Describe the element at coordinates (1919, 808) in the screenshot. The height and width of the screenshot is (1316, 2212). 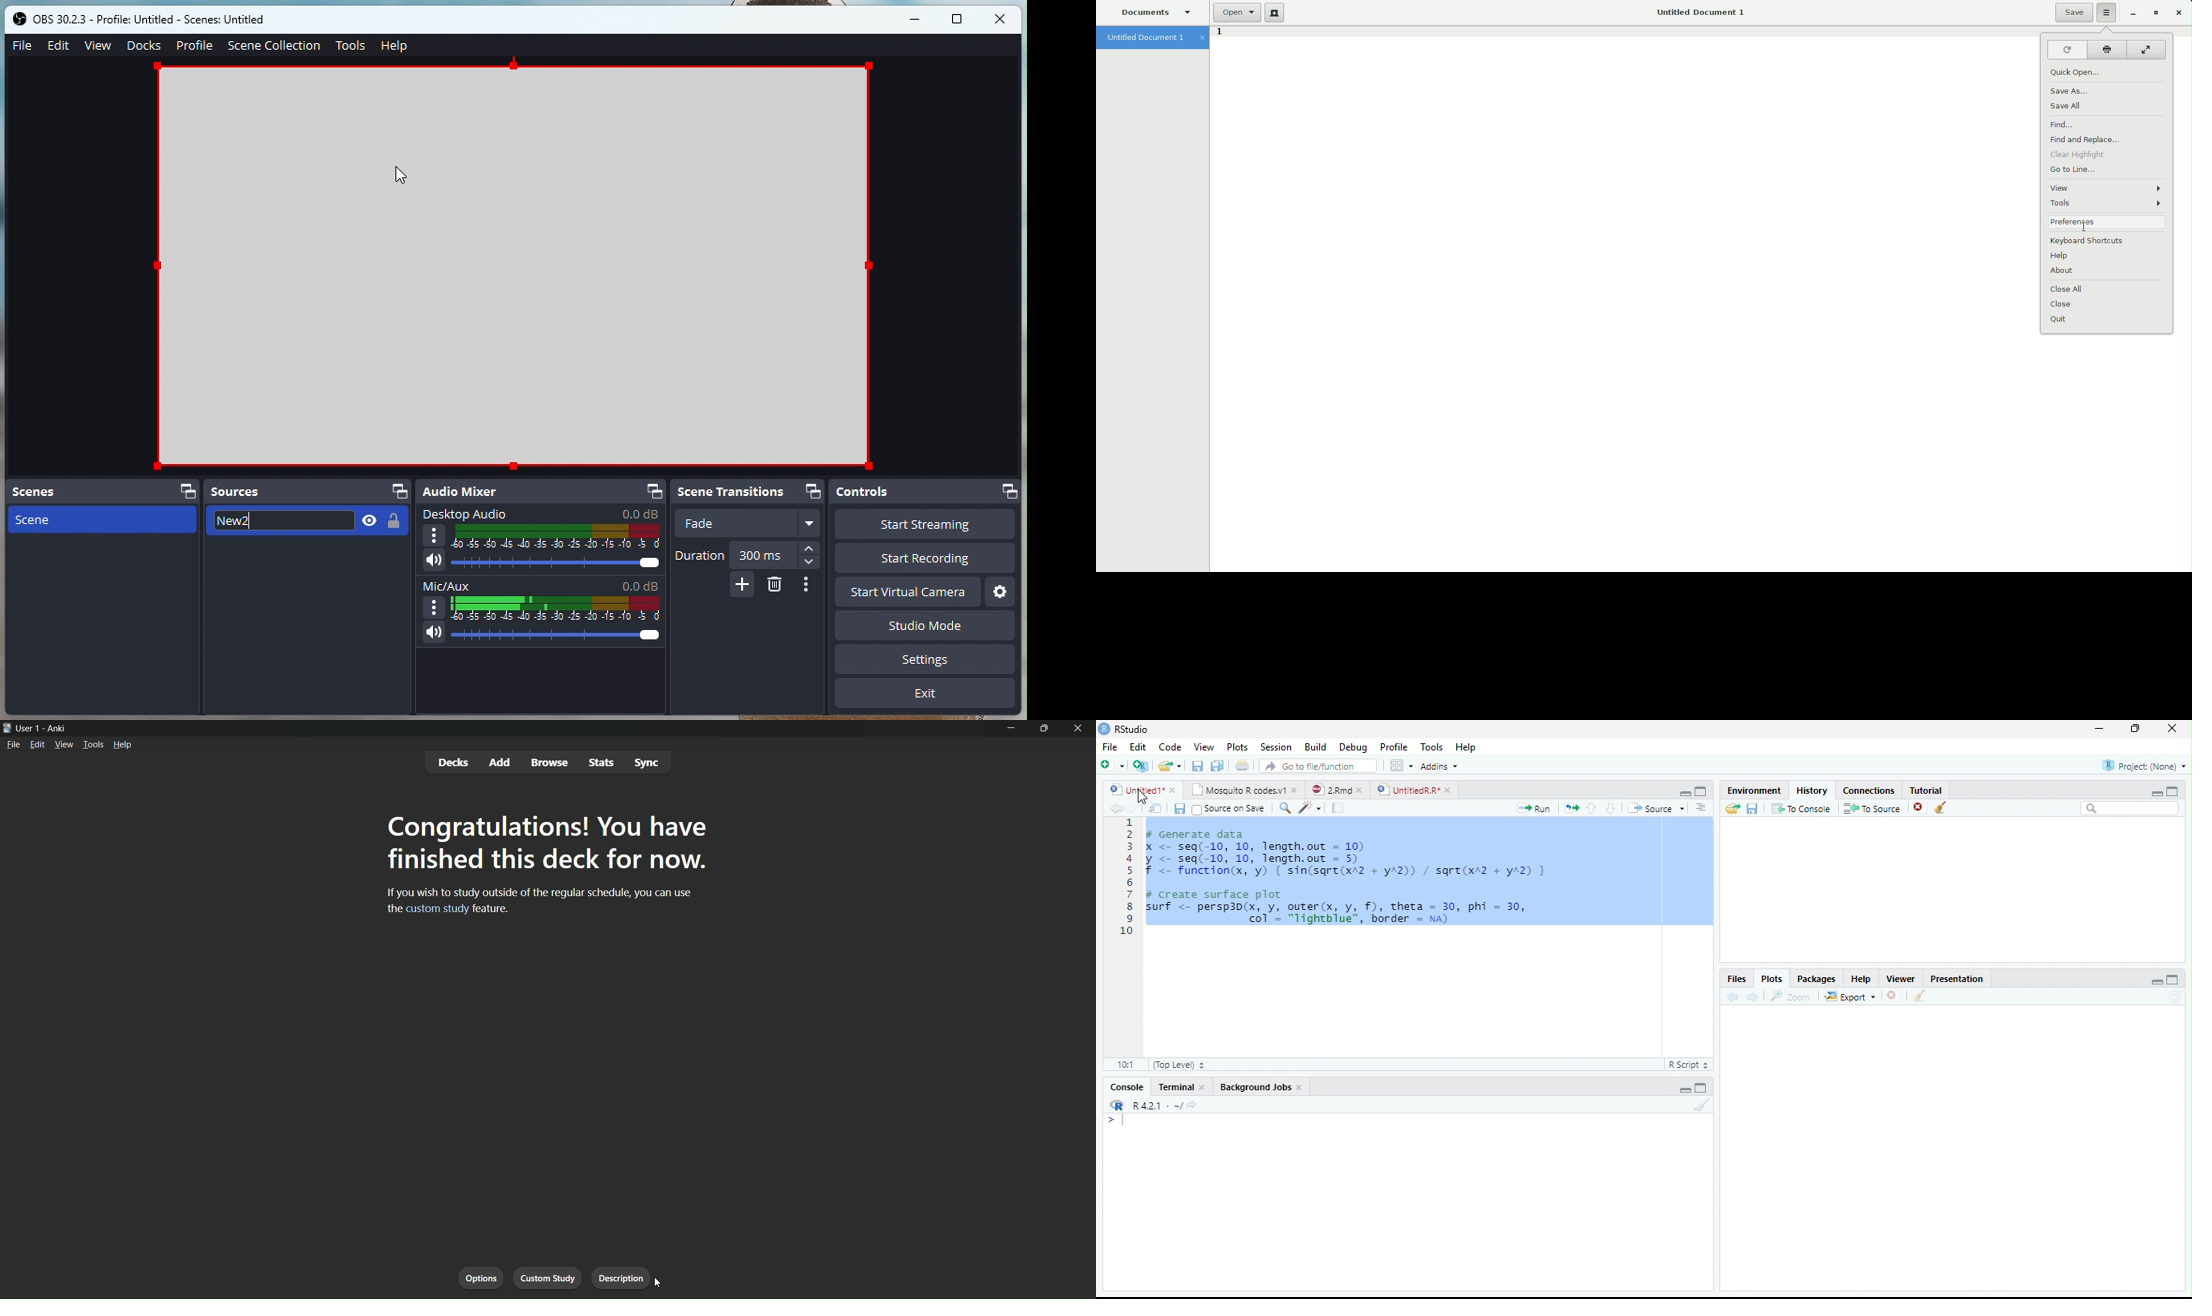
I see `Remove the selected history entries` at that location.